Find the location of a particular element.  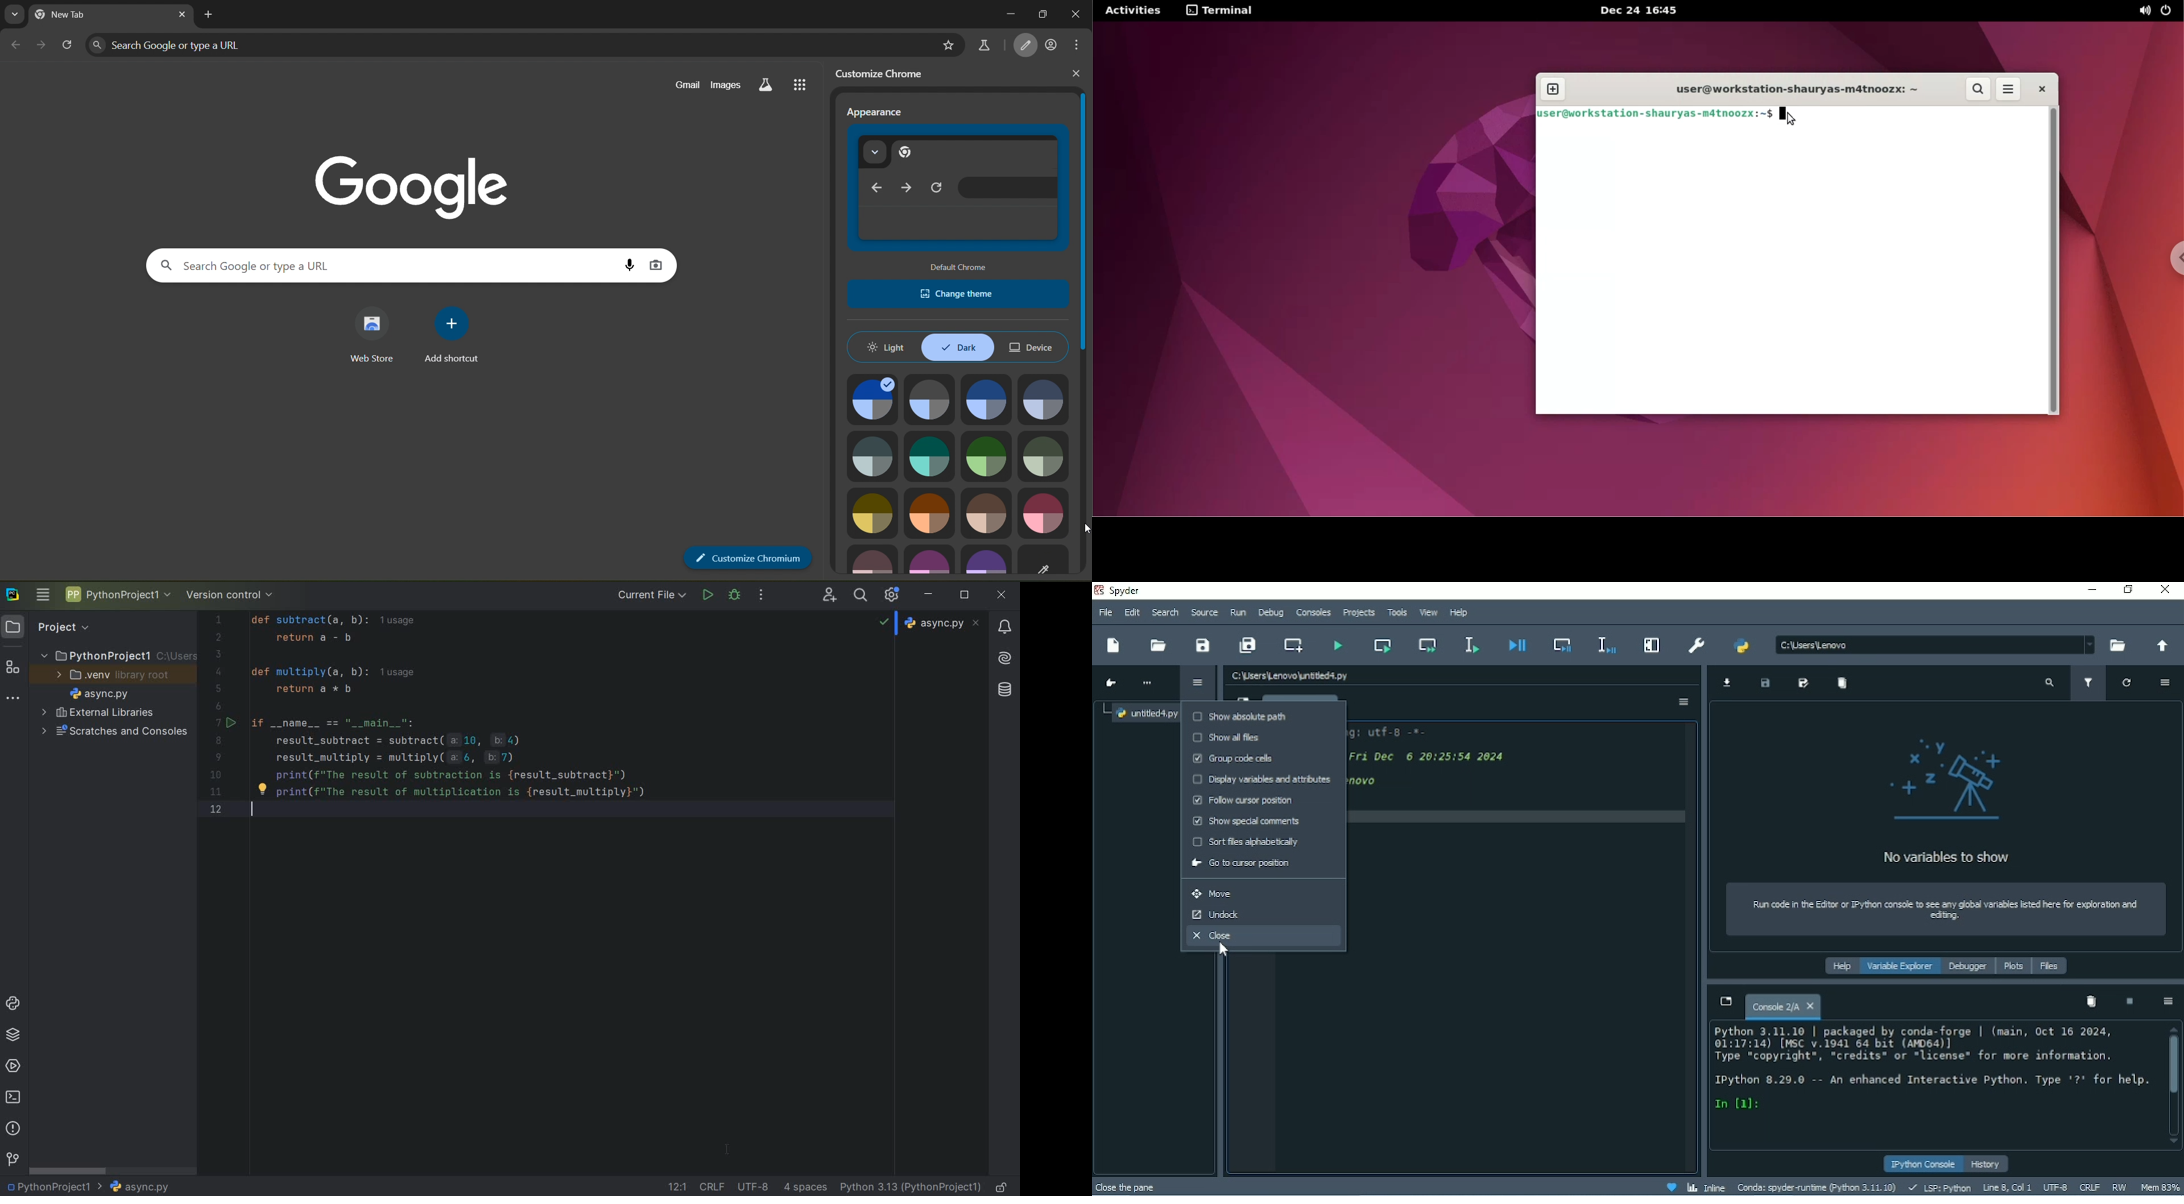

Browse tabs is located at coordinates (1244, 700).